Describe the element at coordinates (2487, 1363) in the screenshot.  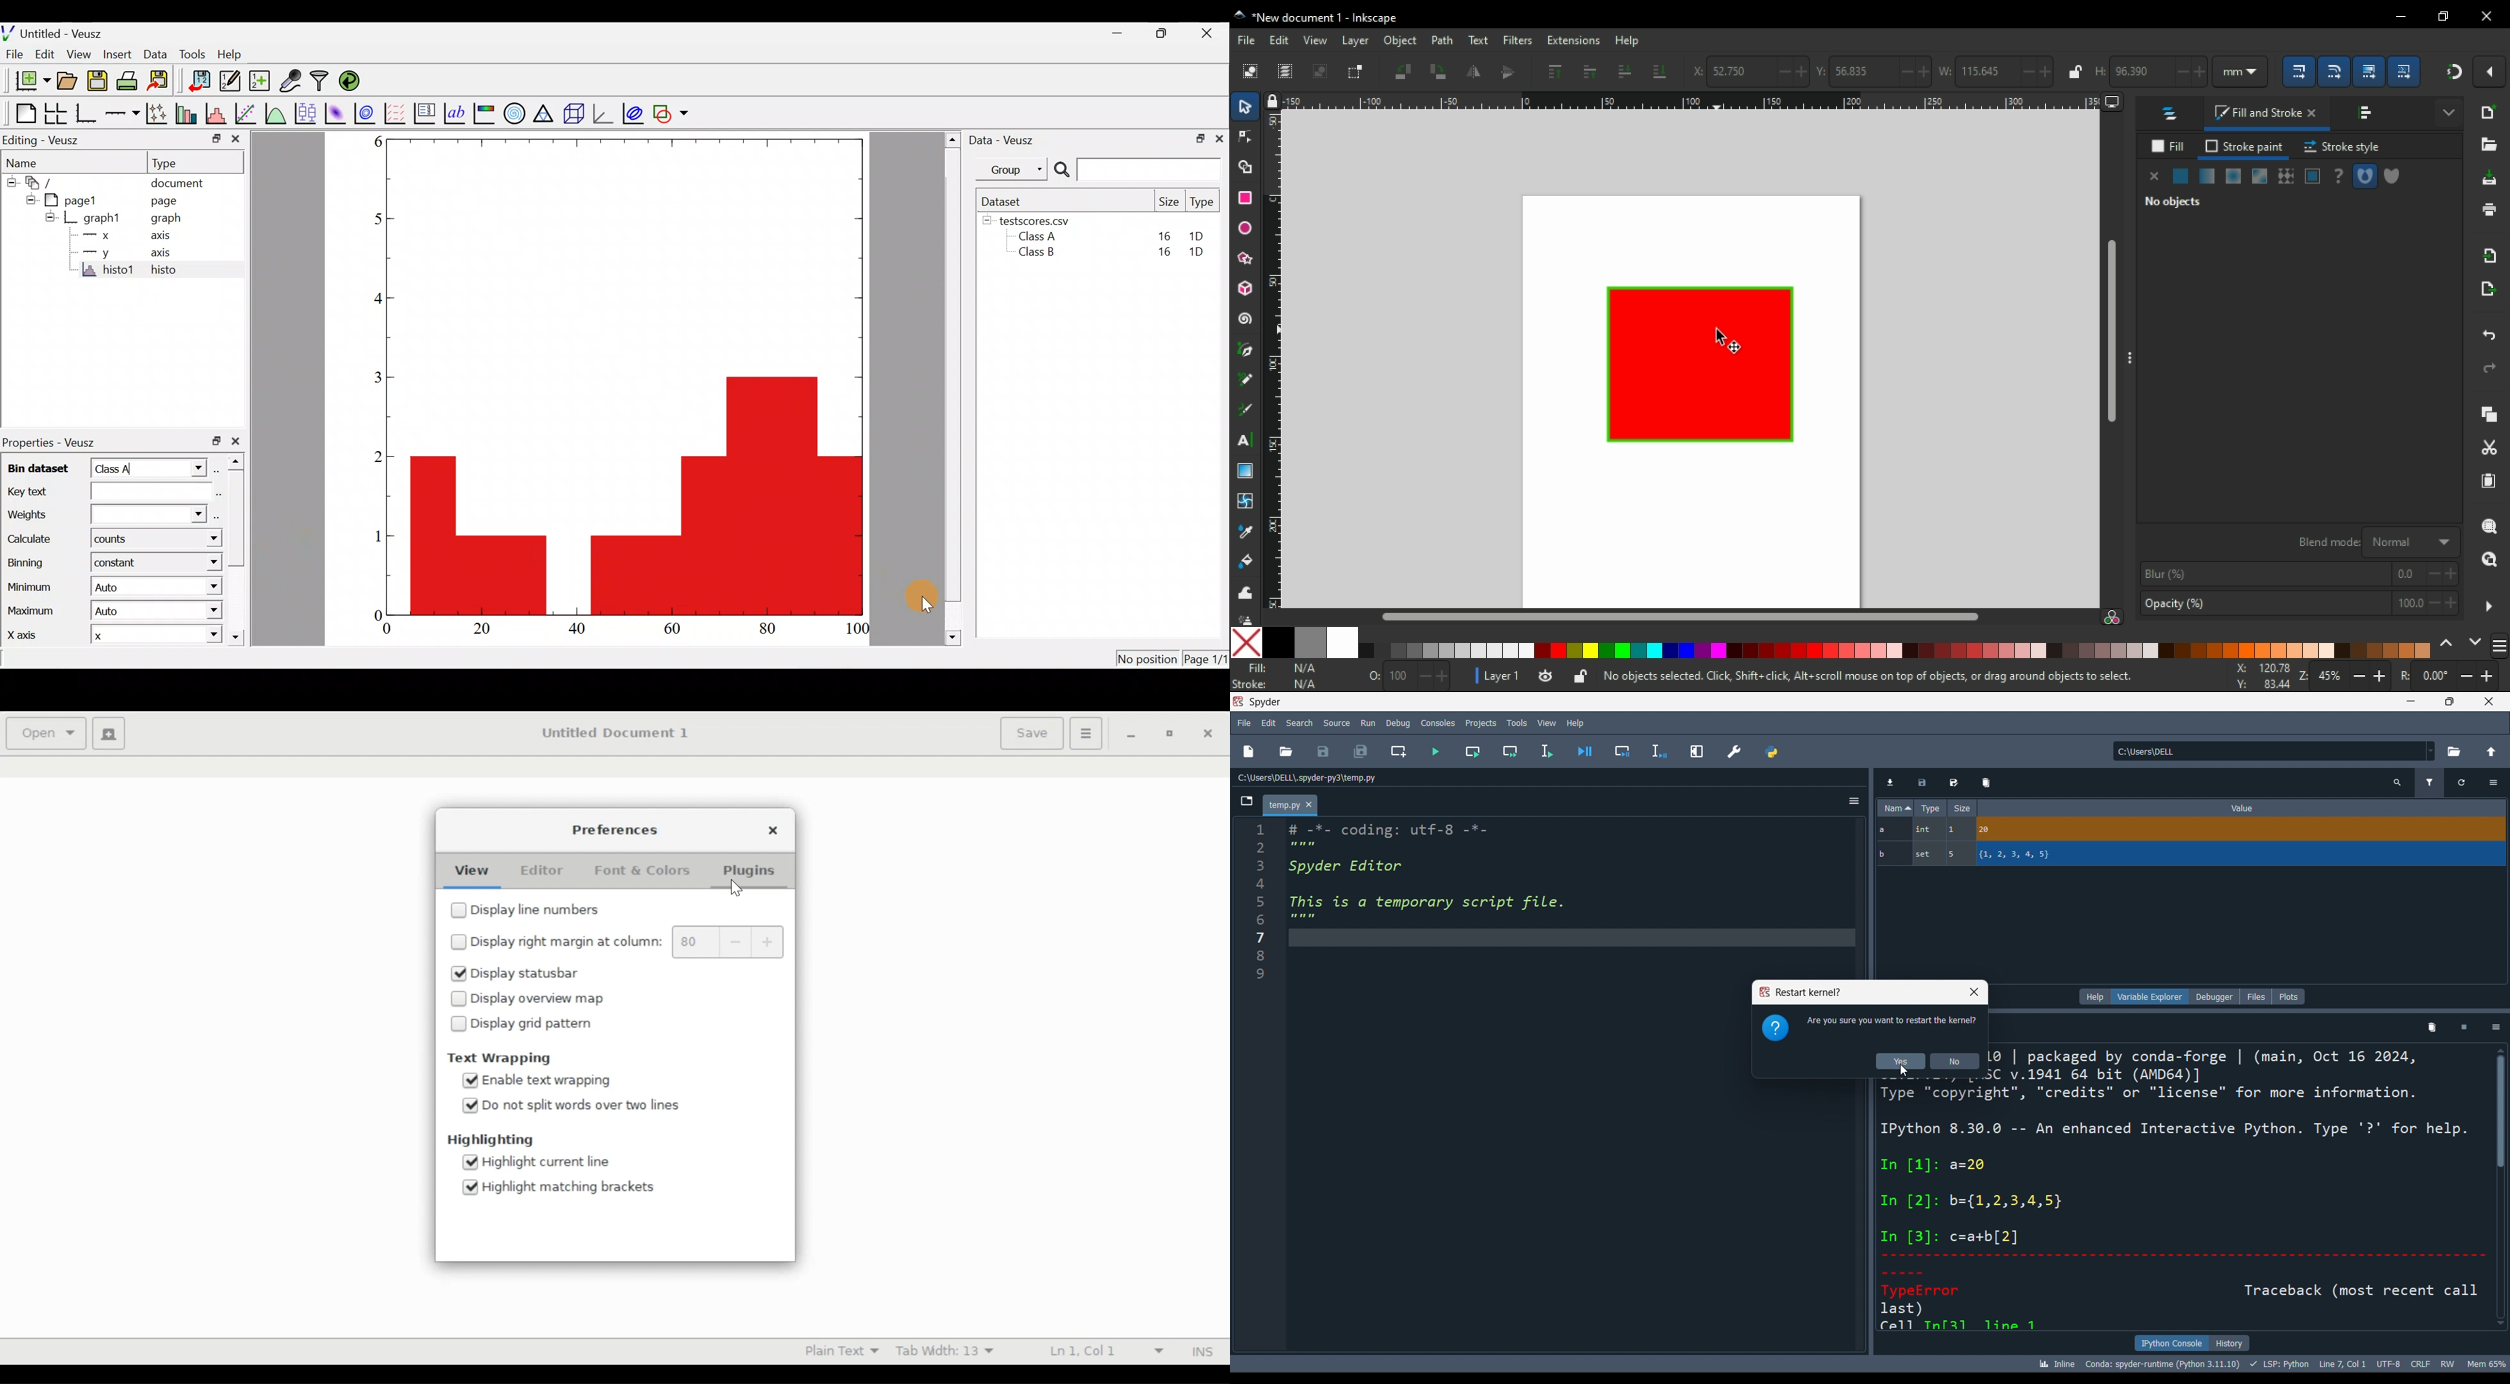
I see `mem 65%` at that location.